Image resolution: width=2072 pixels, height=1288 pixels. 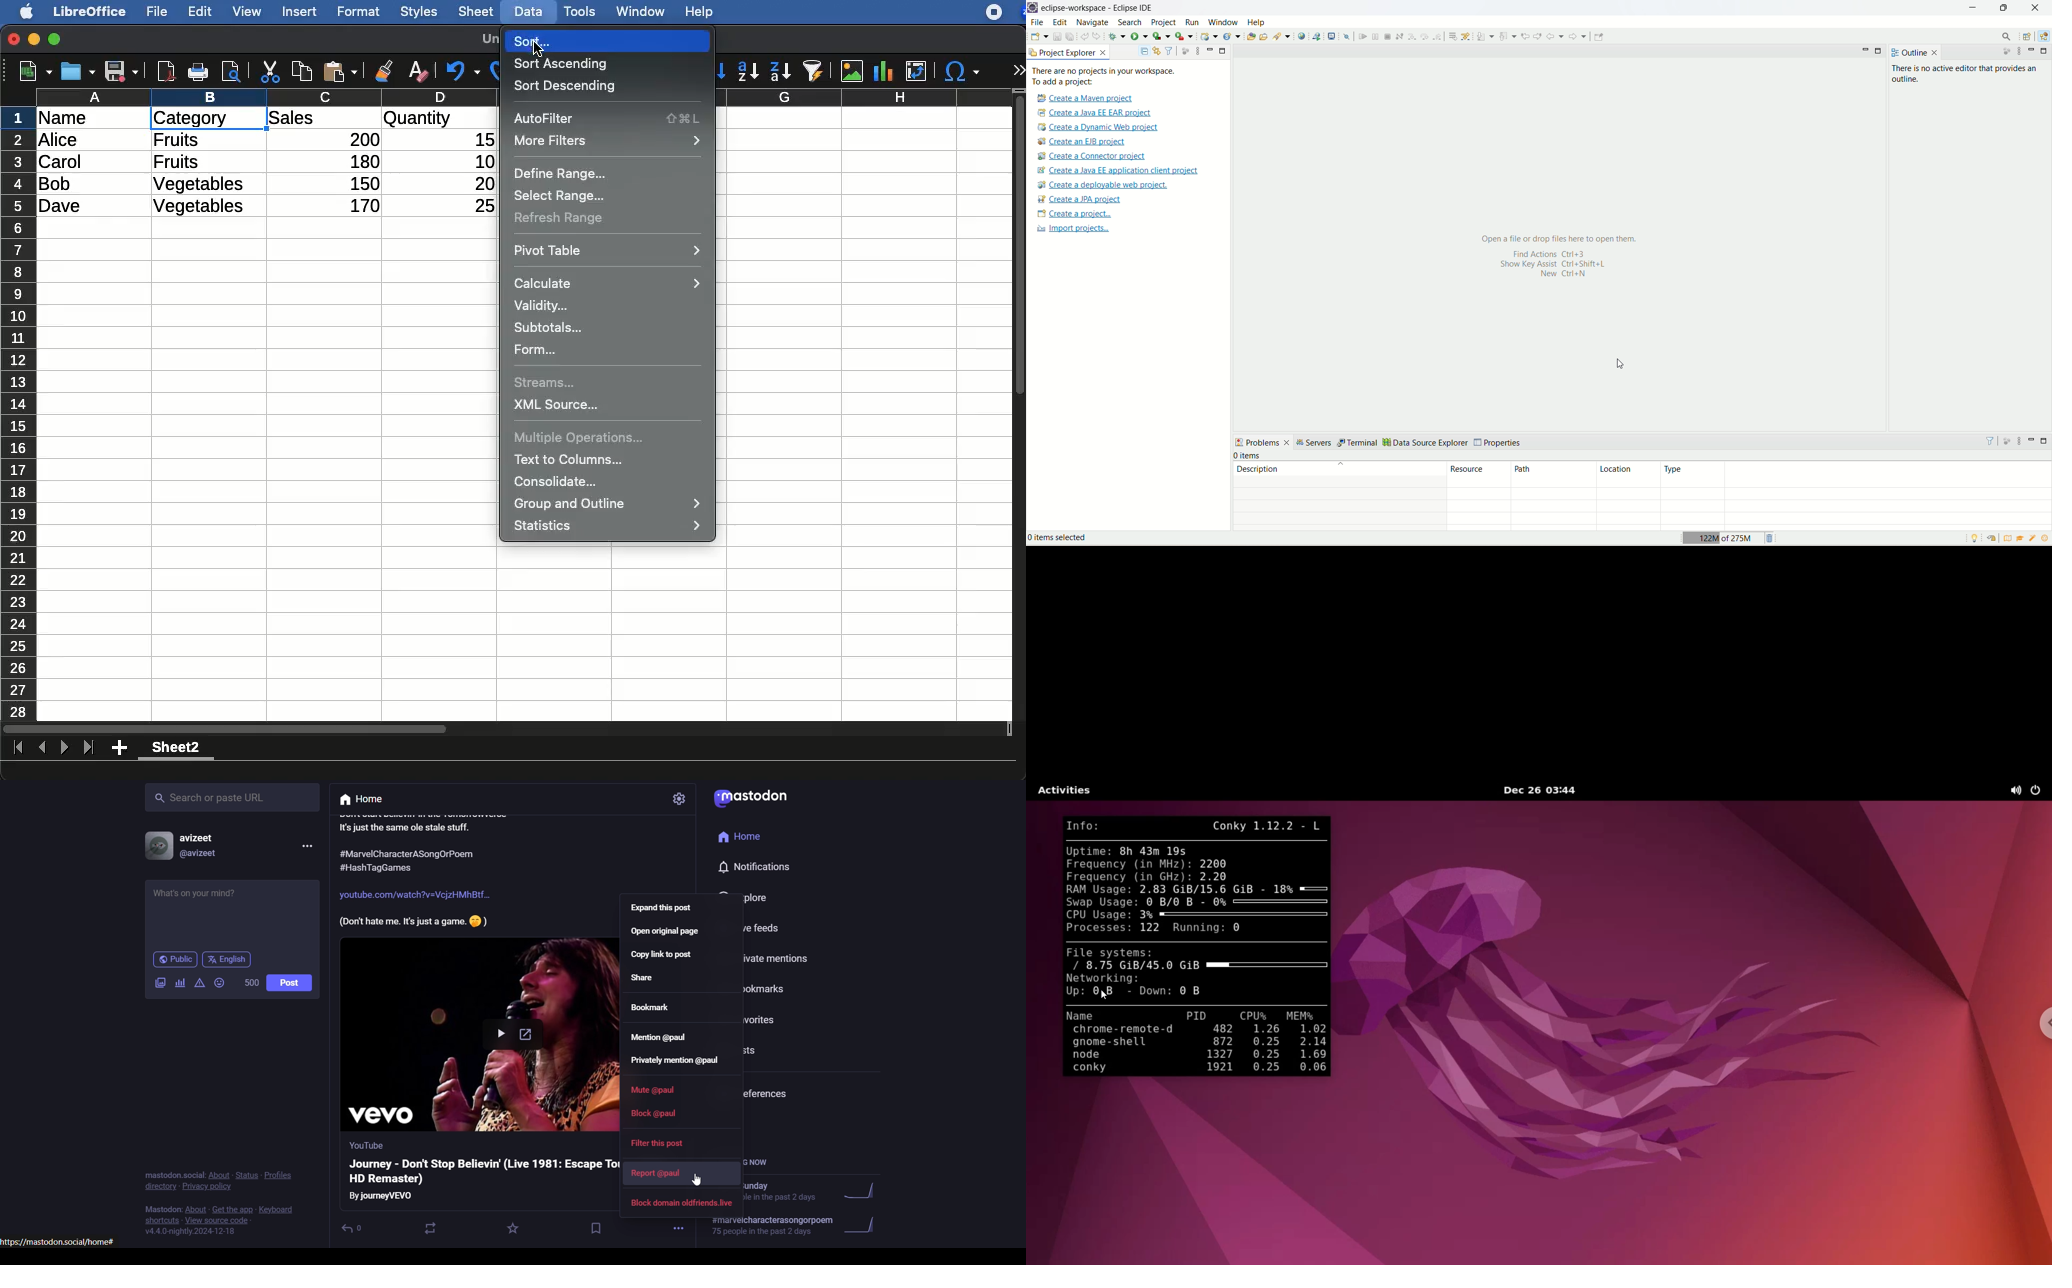 What do you see at coordinates (2045, 538) in the screenshot?
I see `tip of the day` at bounding box center [2045, 538].